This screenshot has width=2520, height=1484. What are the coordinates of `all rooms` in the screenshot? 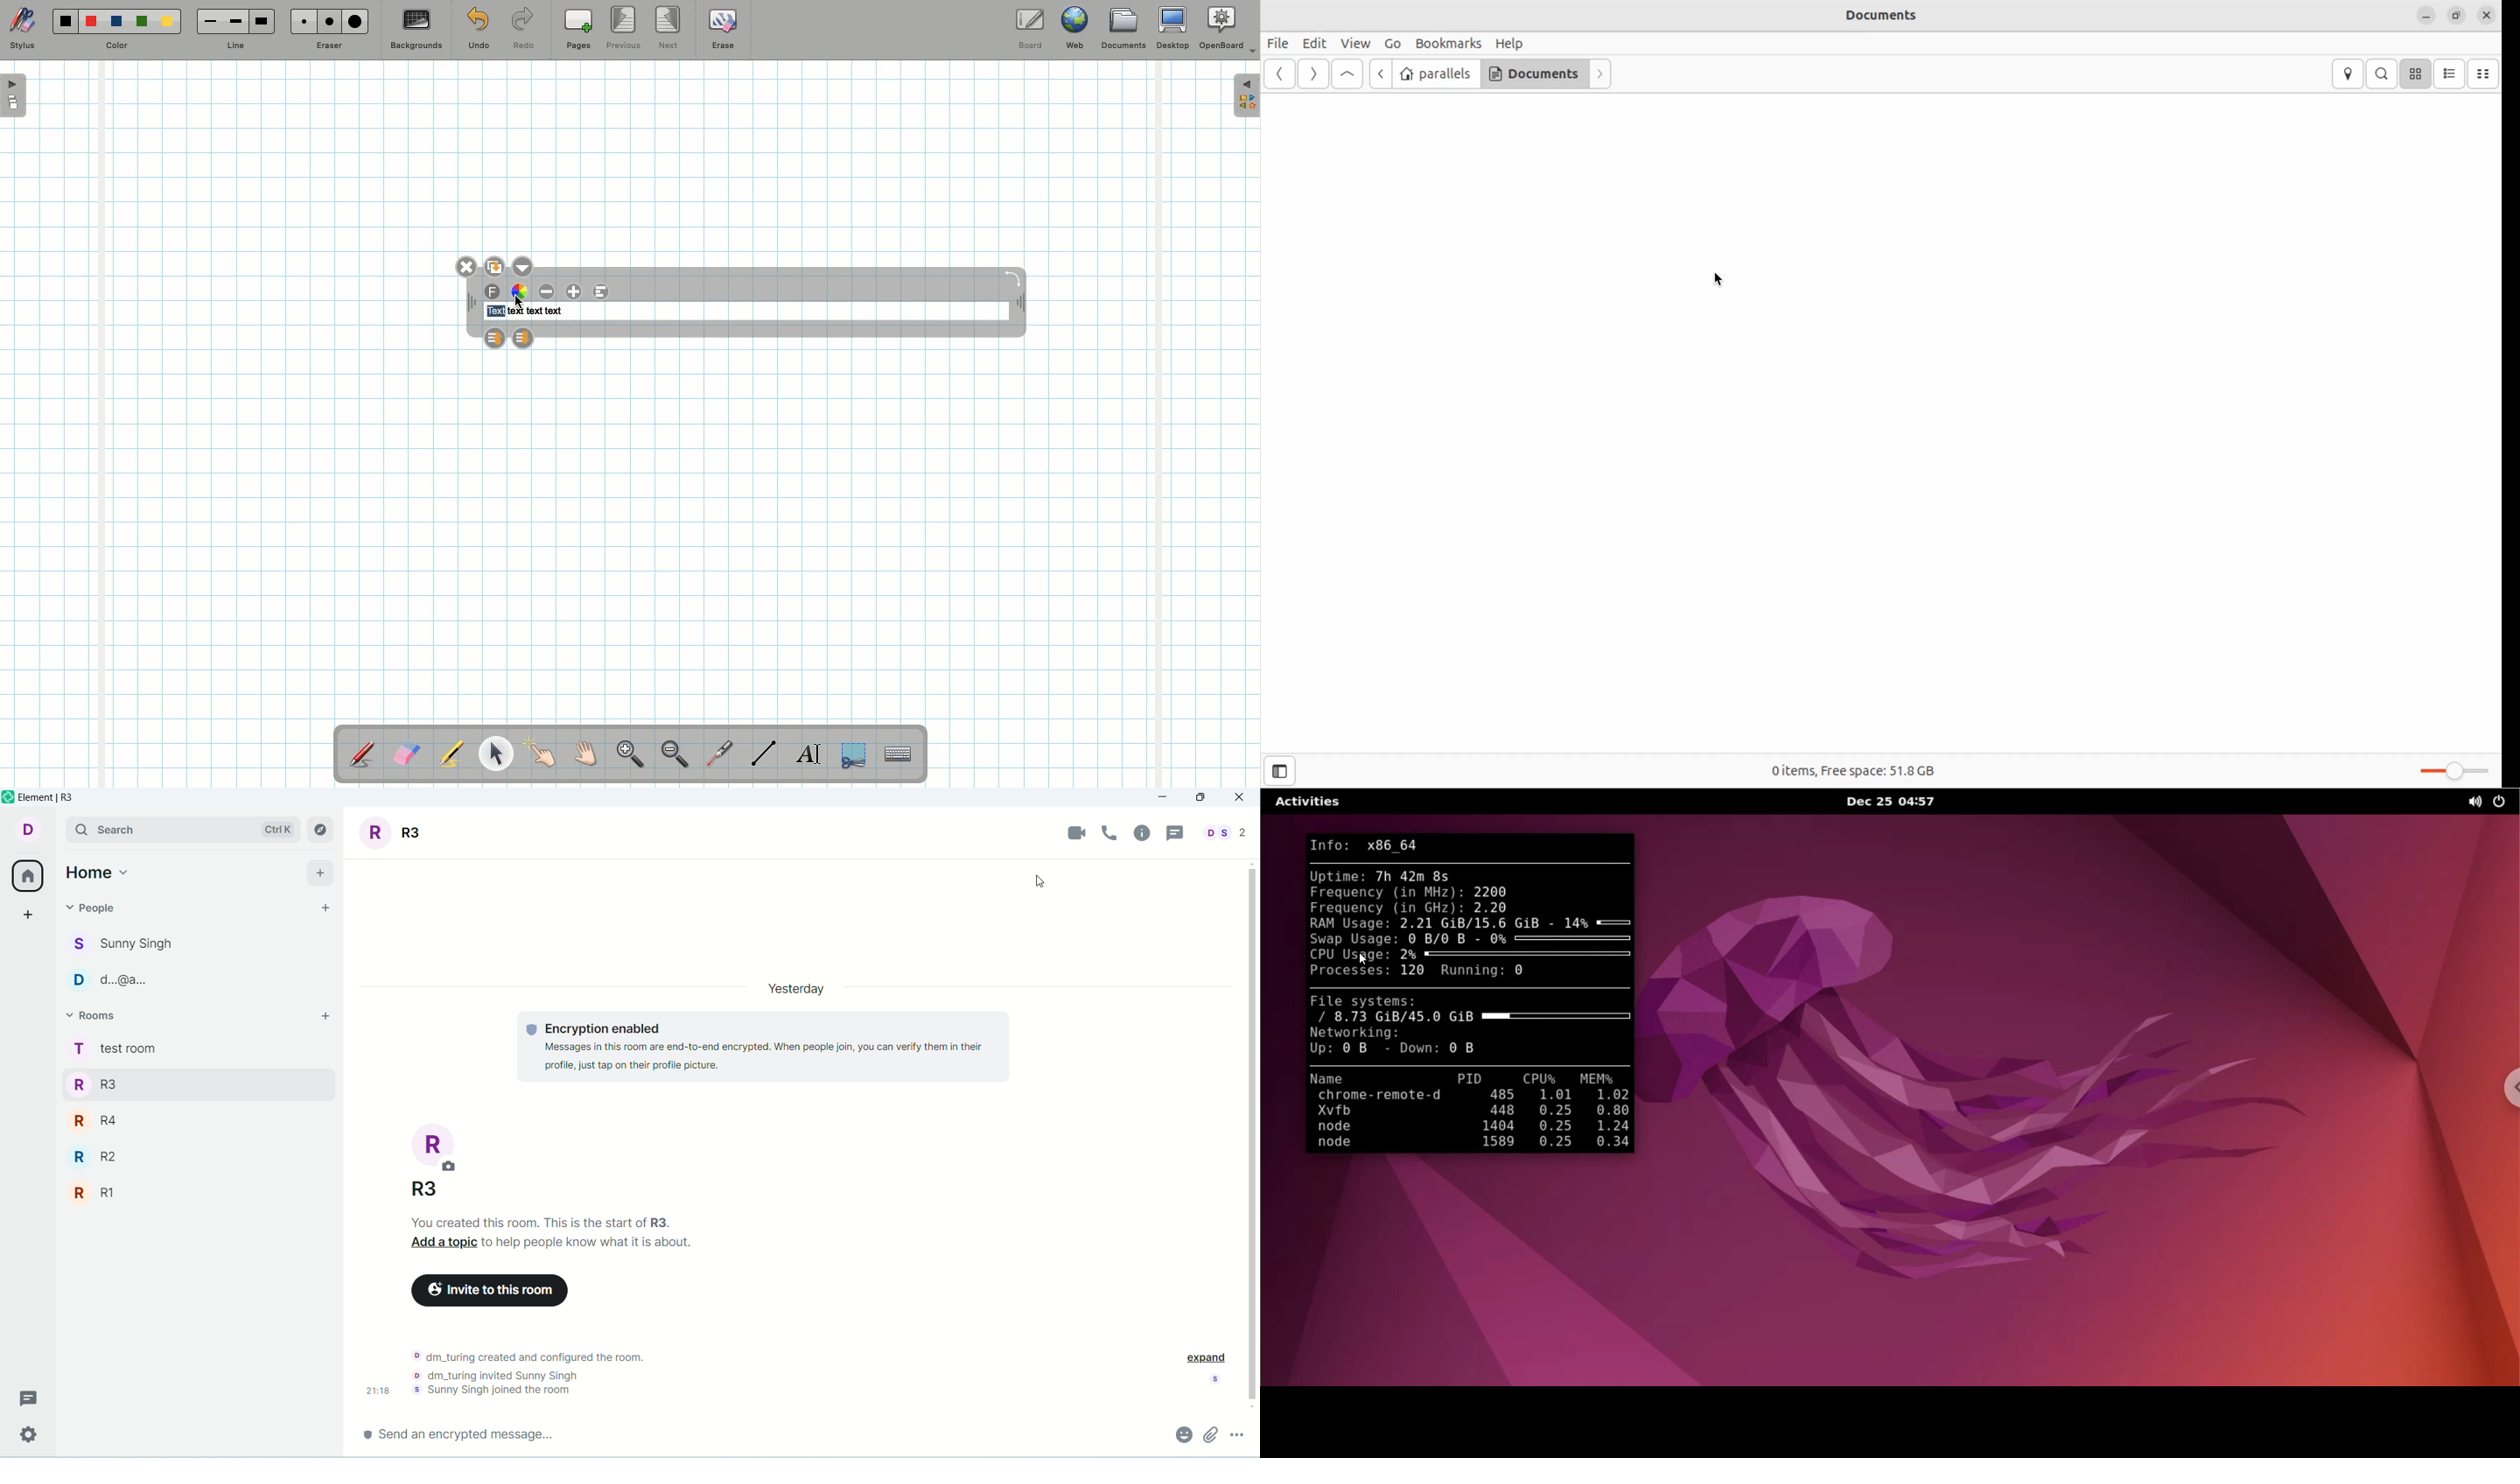 It's located at (24, 876).